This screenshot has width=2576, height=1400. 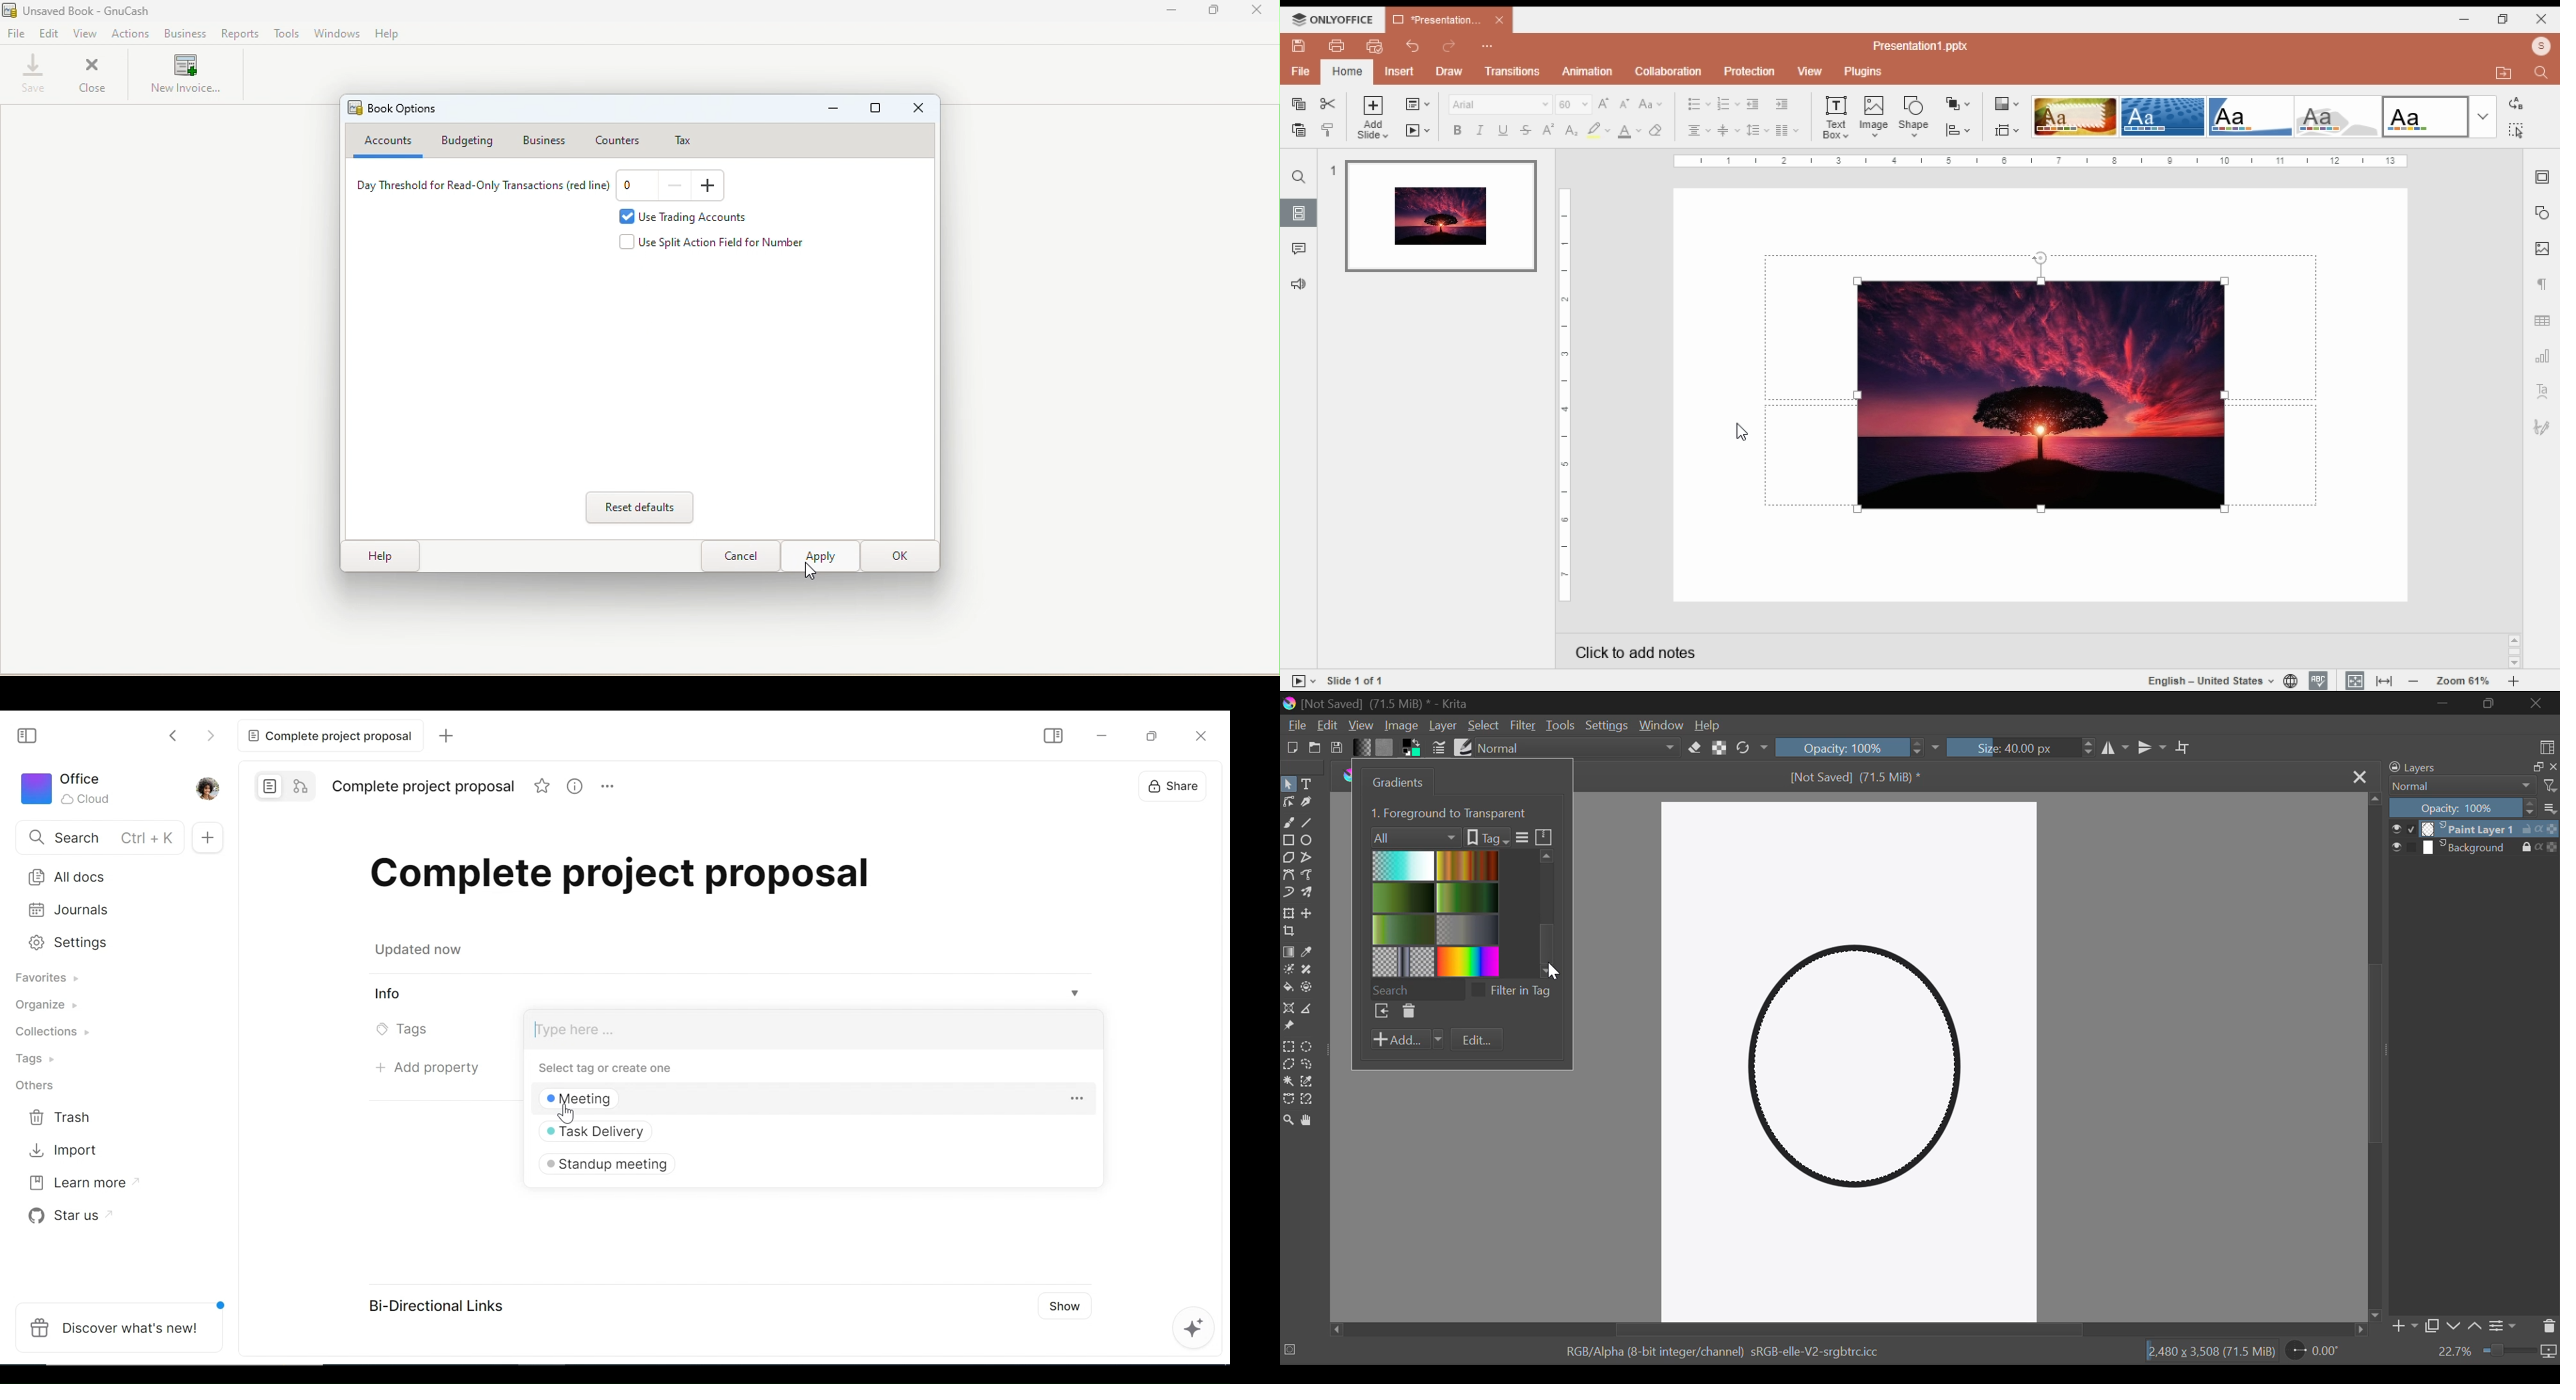 I want to click on shape settings, so click(x=2542, y=214).